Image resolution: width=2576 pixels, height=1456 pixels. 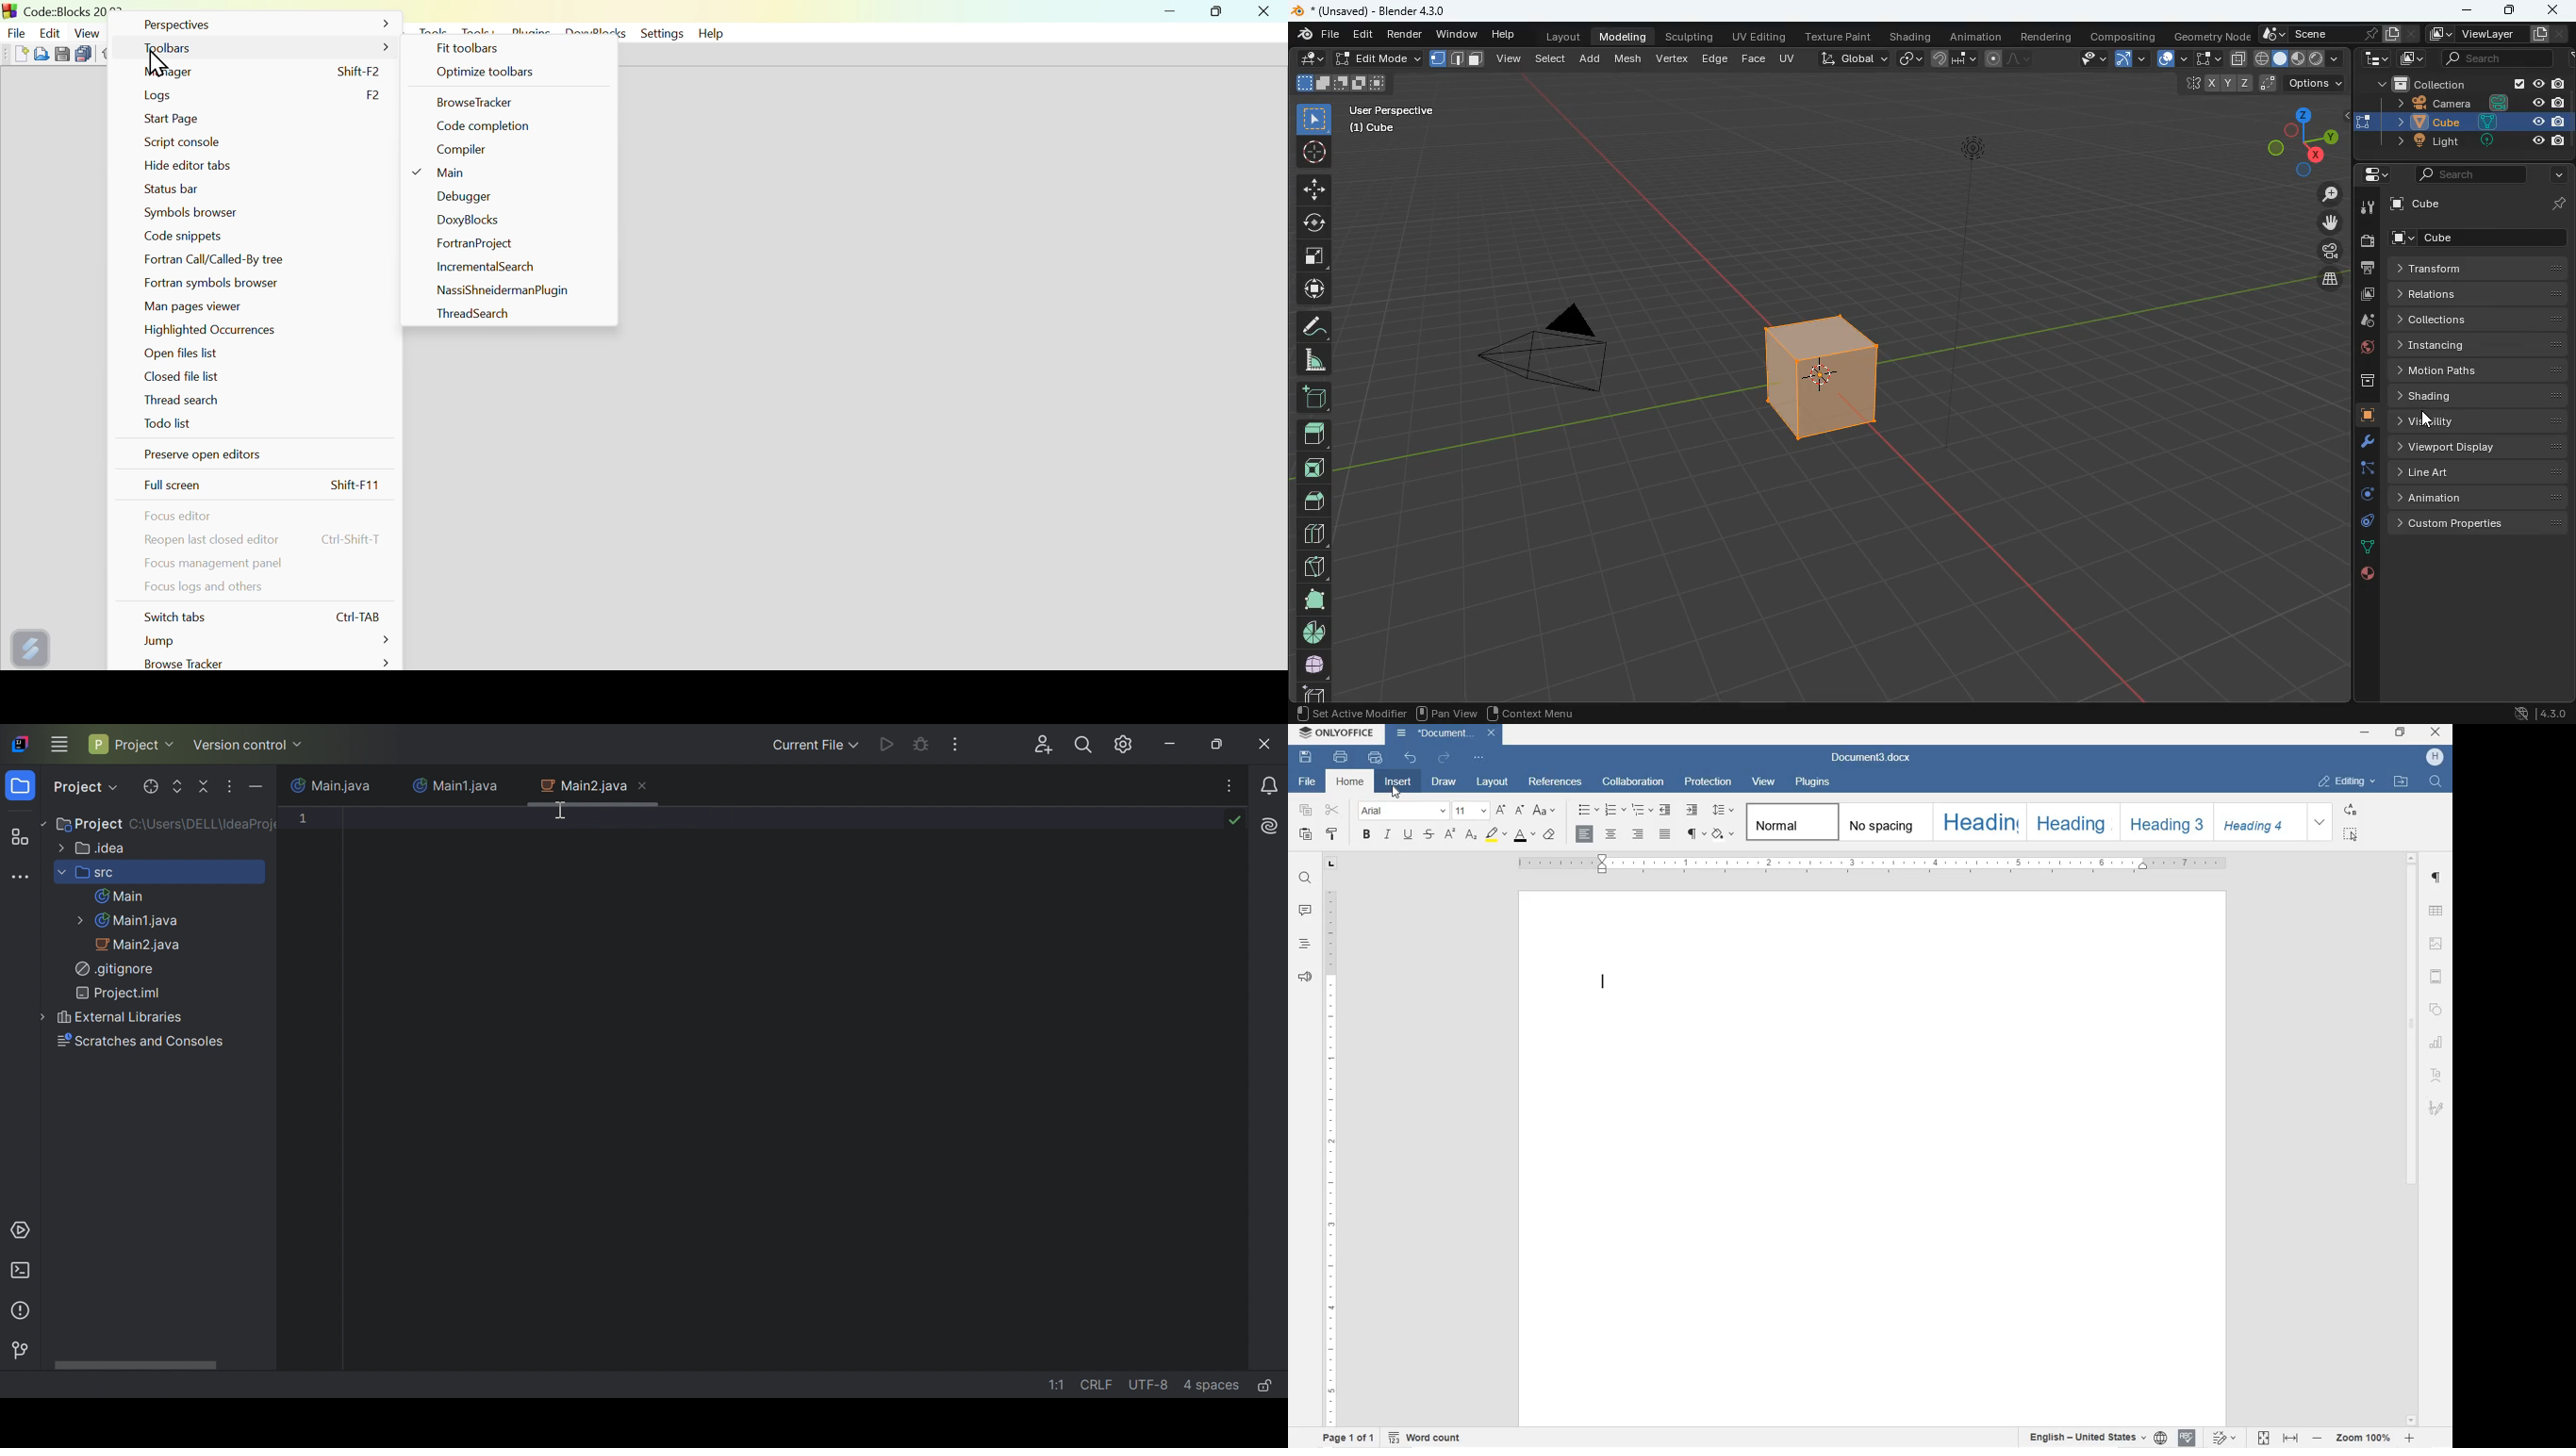 What do you see at coordinates (1760, 38) in the screenshot?
I see `uv editing` at bounding box center [1760, 38].